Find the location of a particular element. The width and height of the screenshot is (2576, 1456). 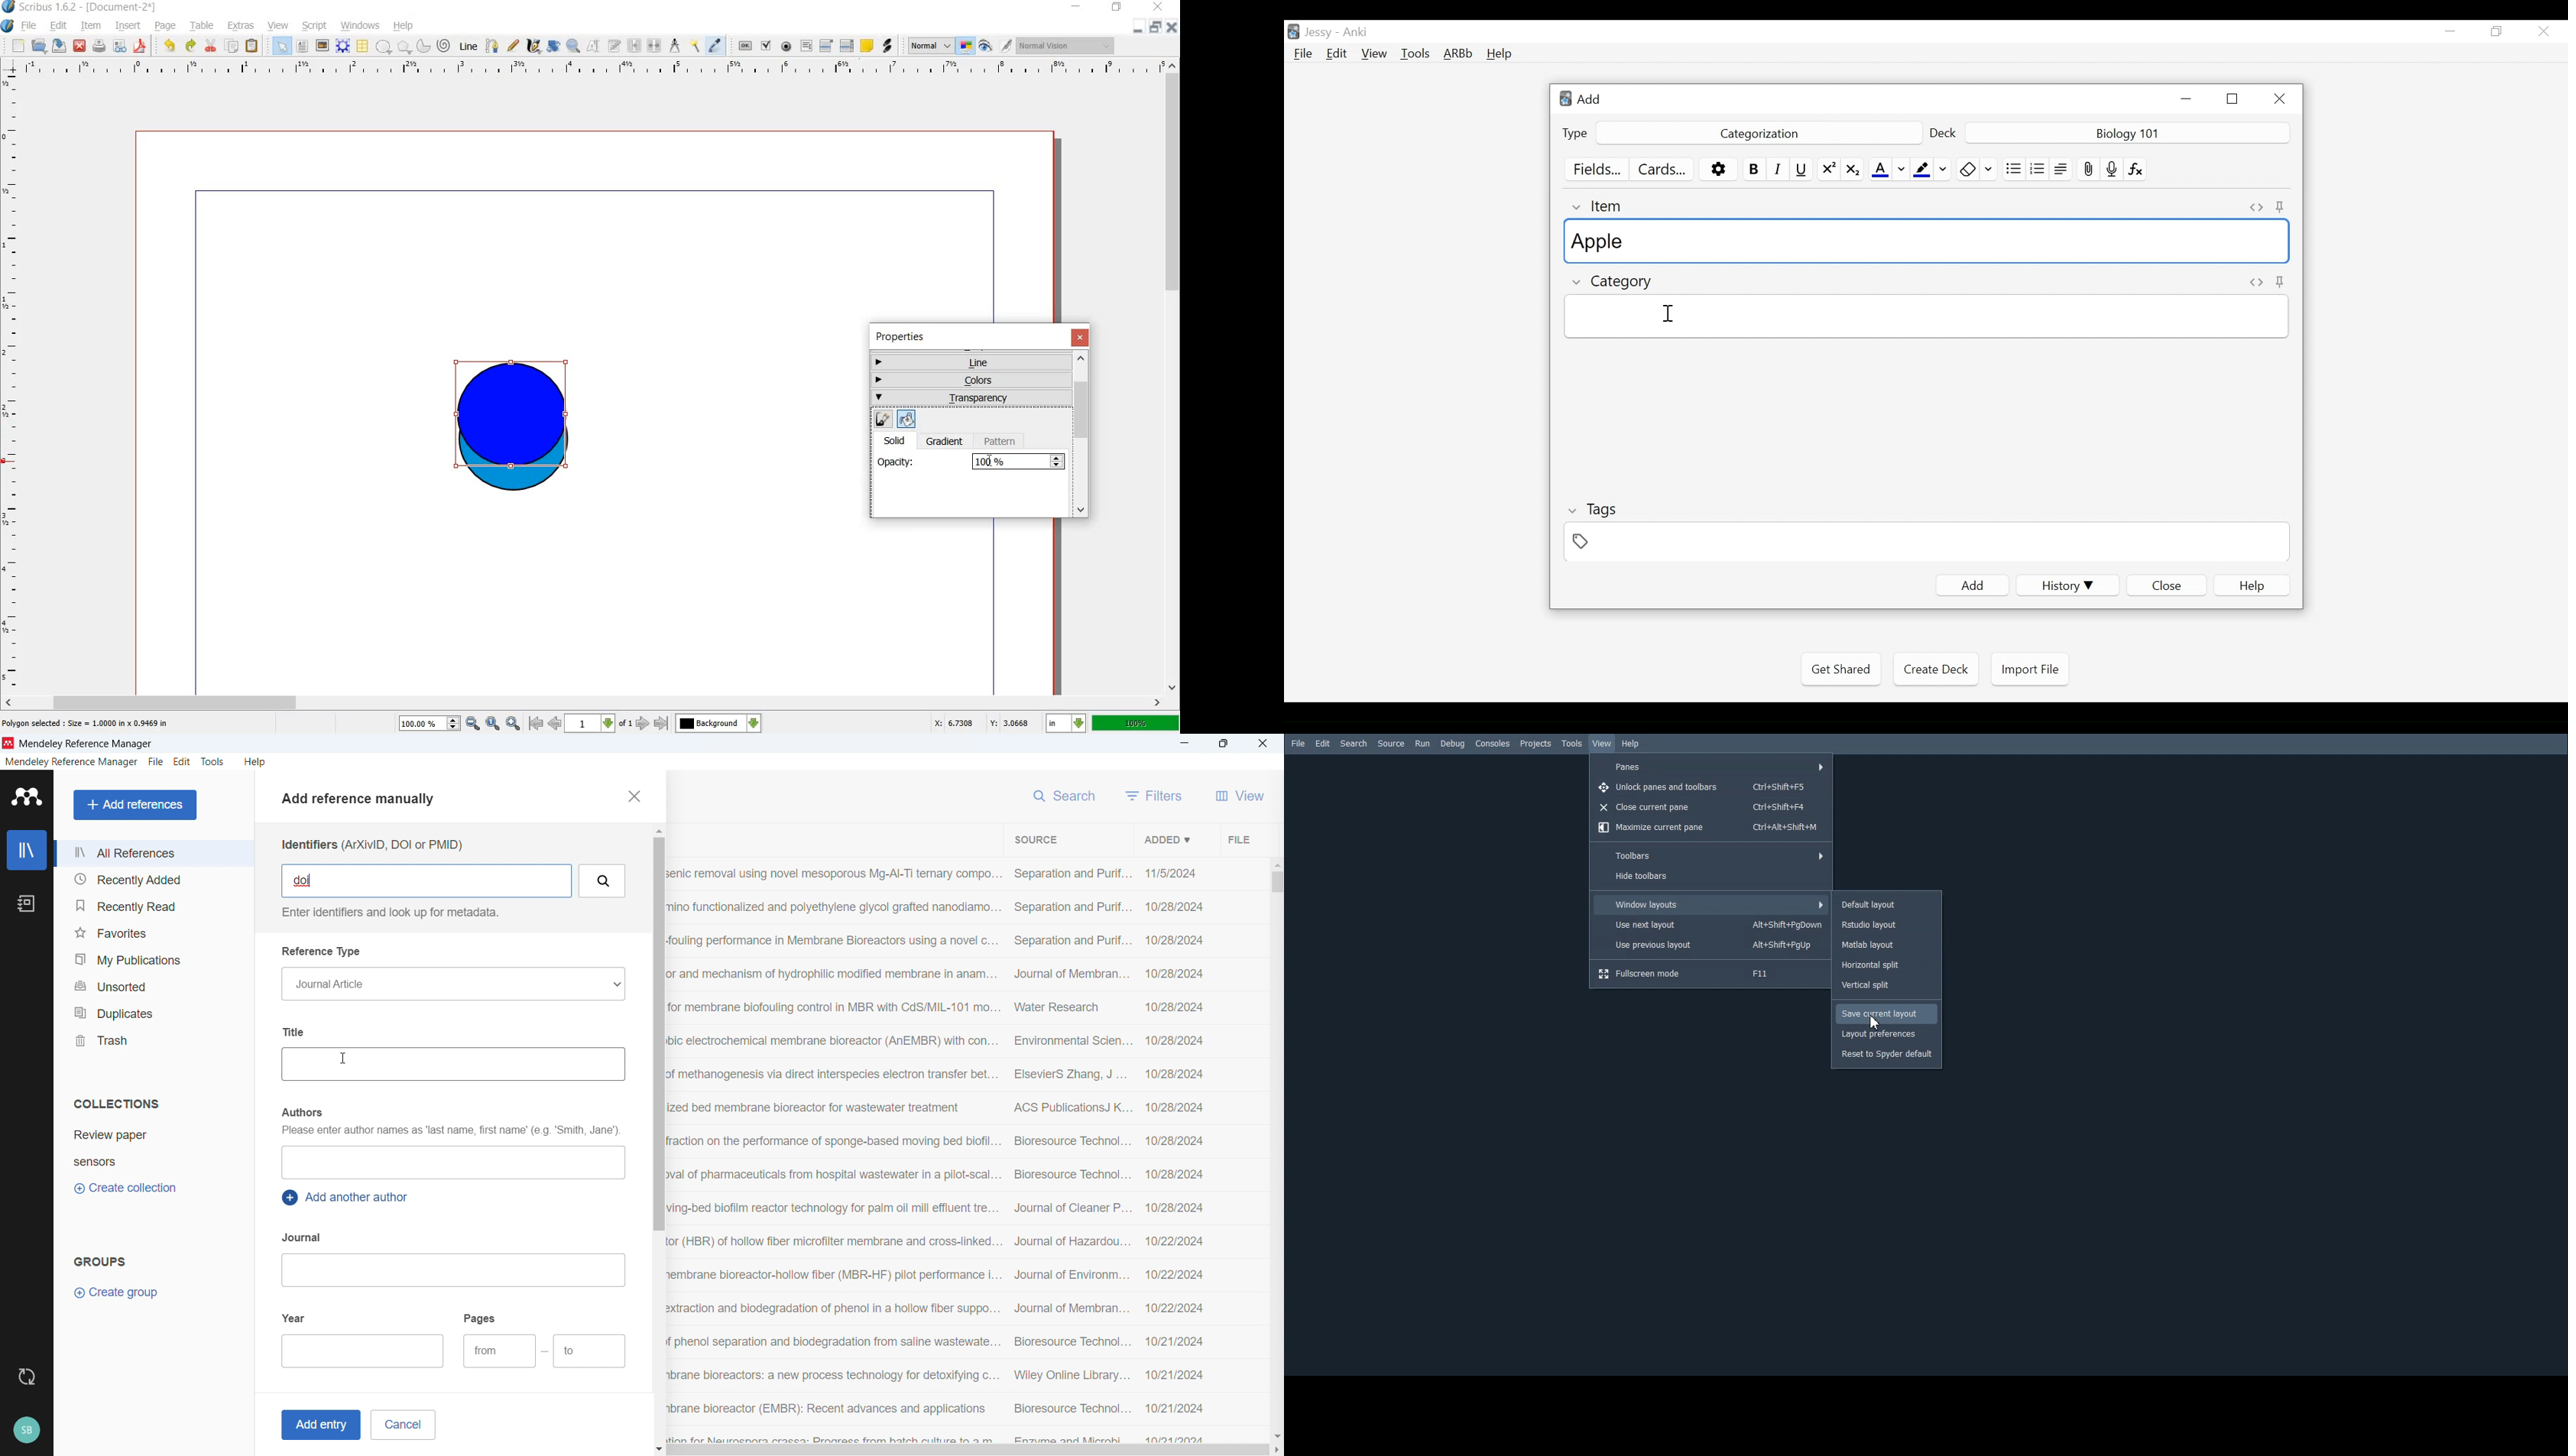

Vertical scroll bar is located at coordinates (657, 1033).